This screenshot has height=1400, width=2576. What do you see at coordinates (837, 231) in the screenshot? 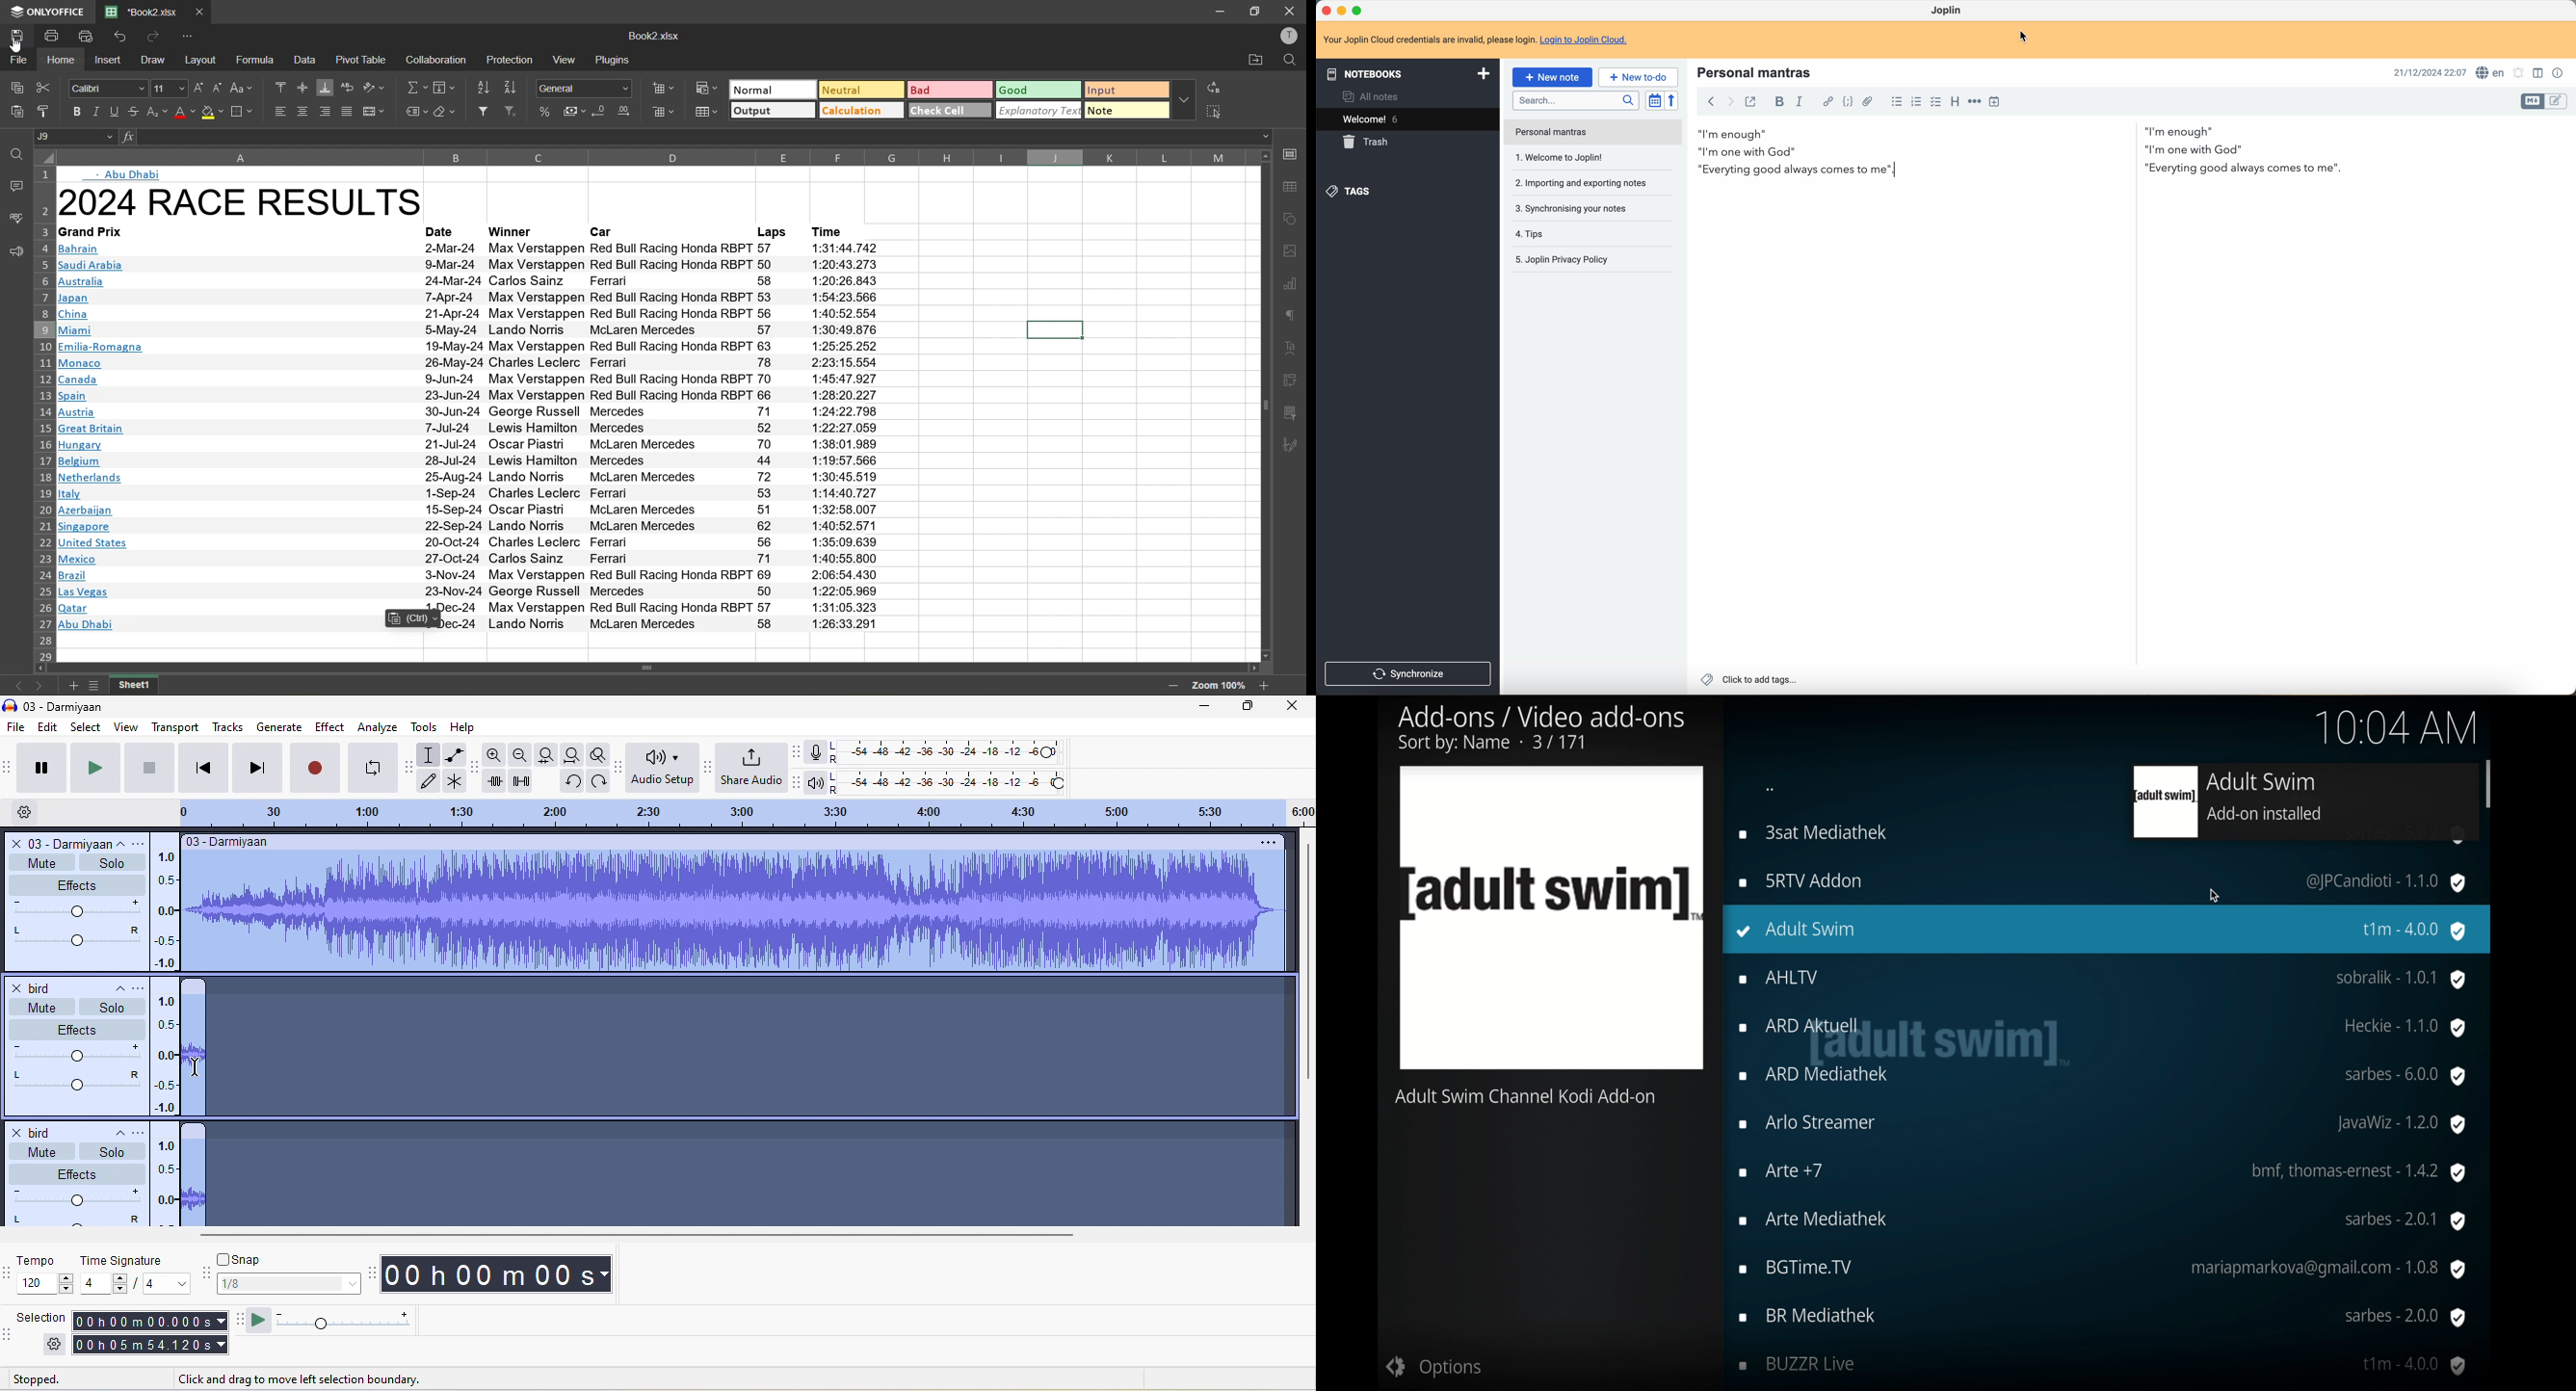
I see `time` at bounding box center [837, 231].